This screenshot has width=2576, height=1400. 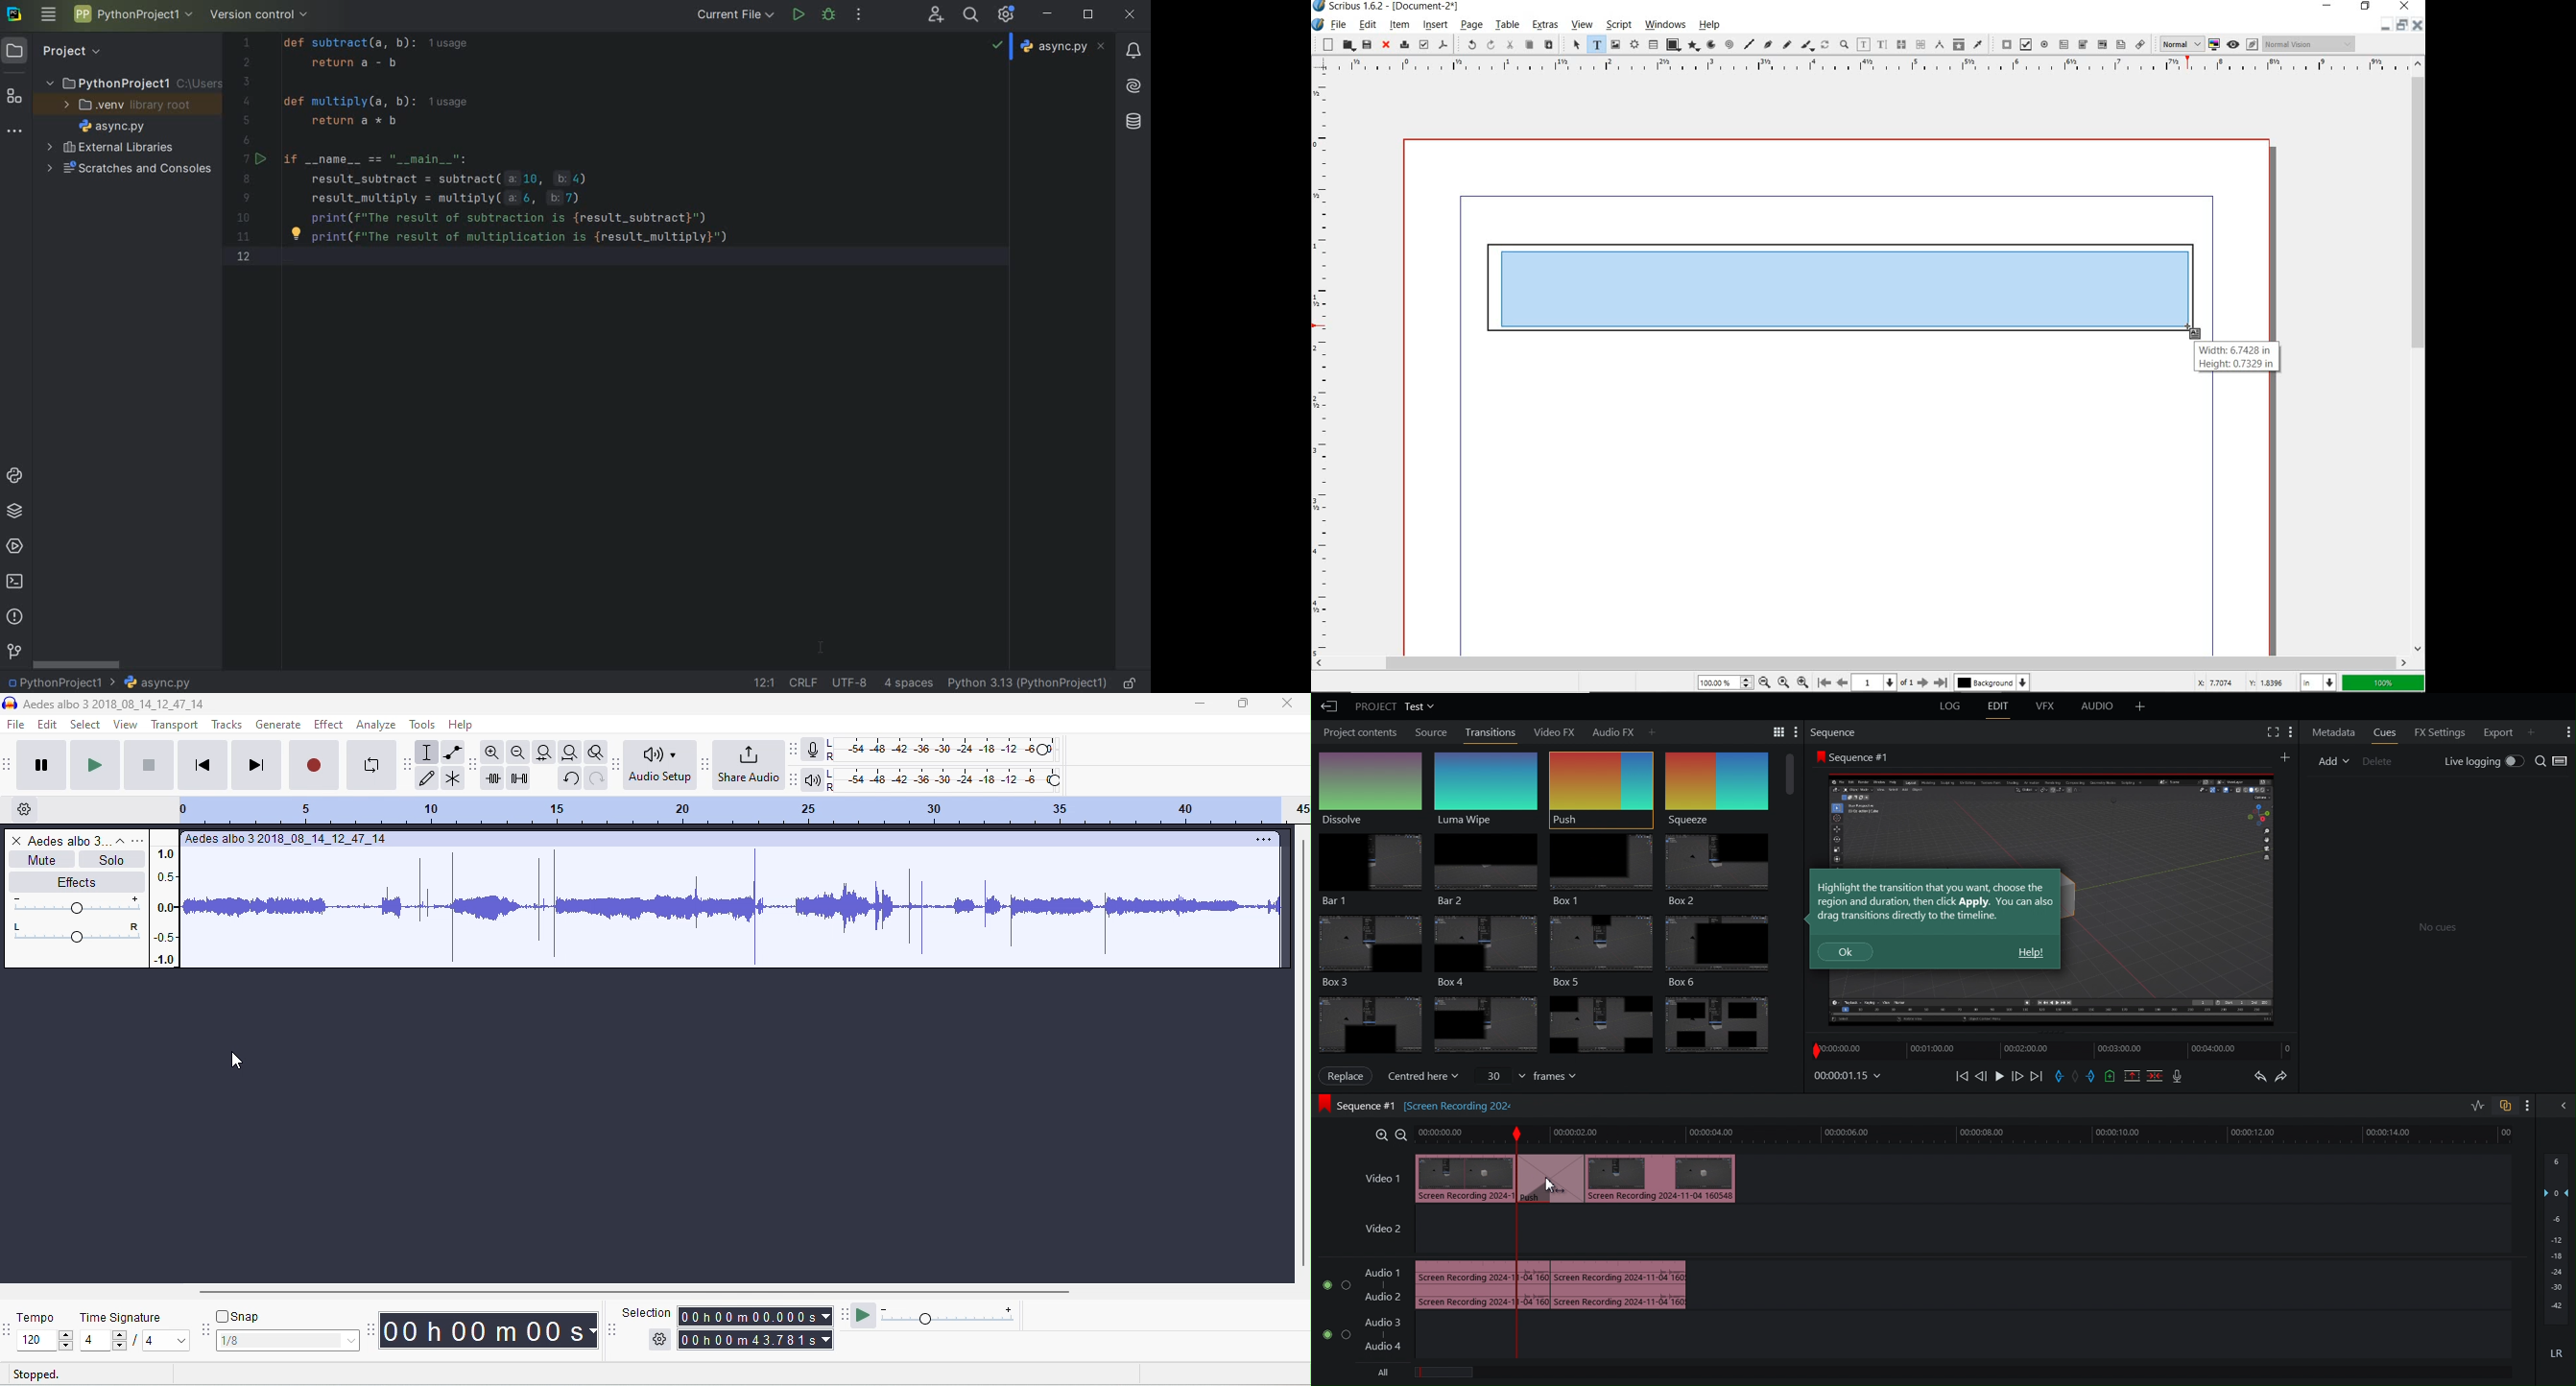 What do you see at coordinates (2419, 355) in the screenshot?
I see `scrollbar` at bounding box center [2419, 355].